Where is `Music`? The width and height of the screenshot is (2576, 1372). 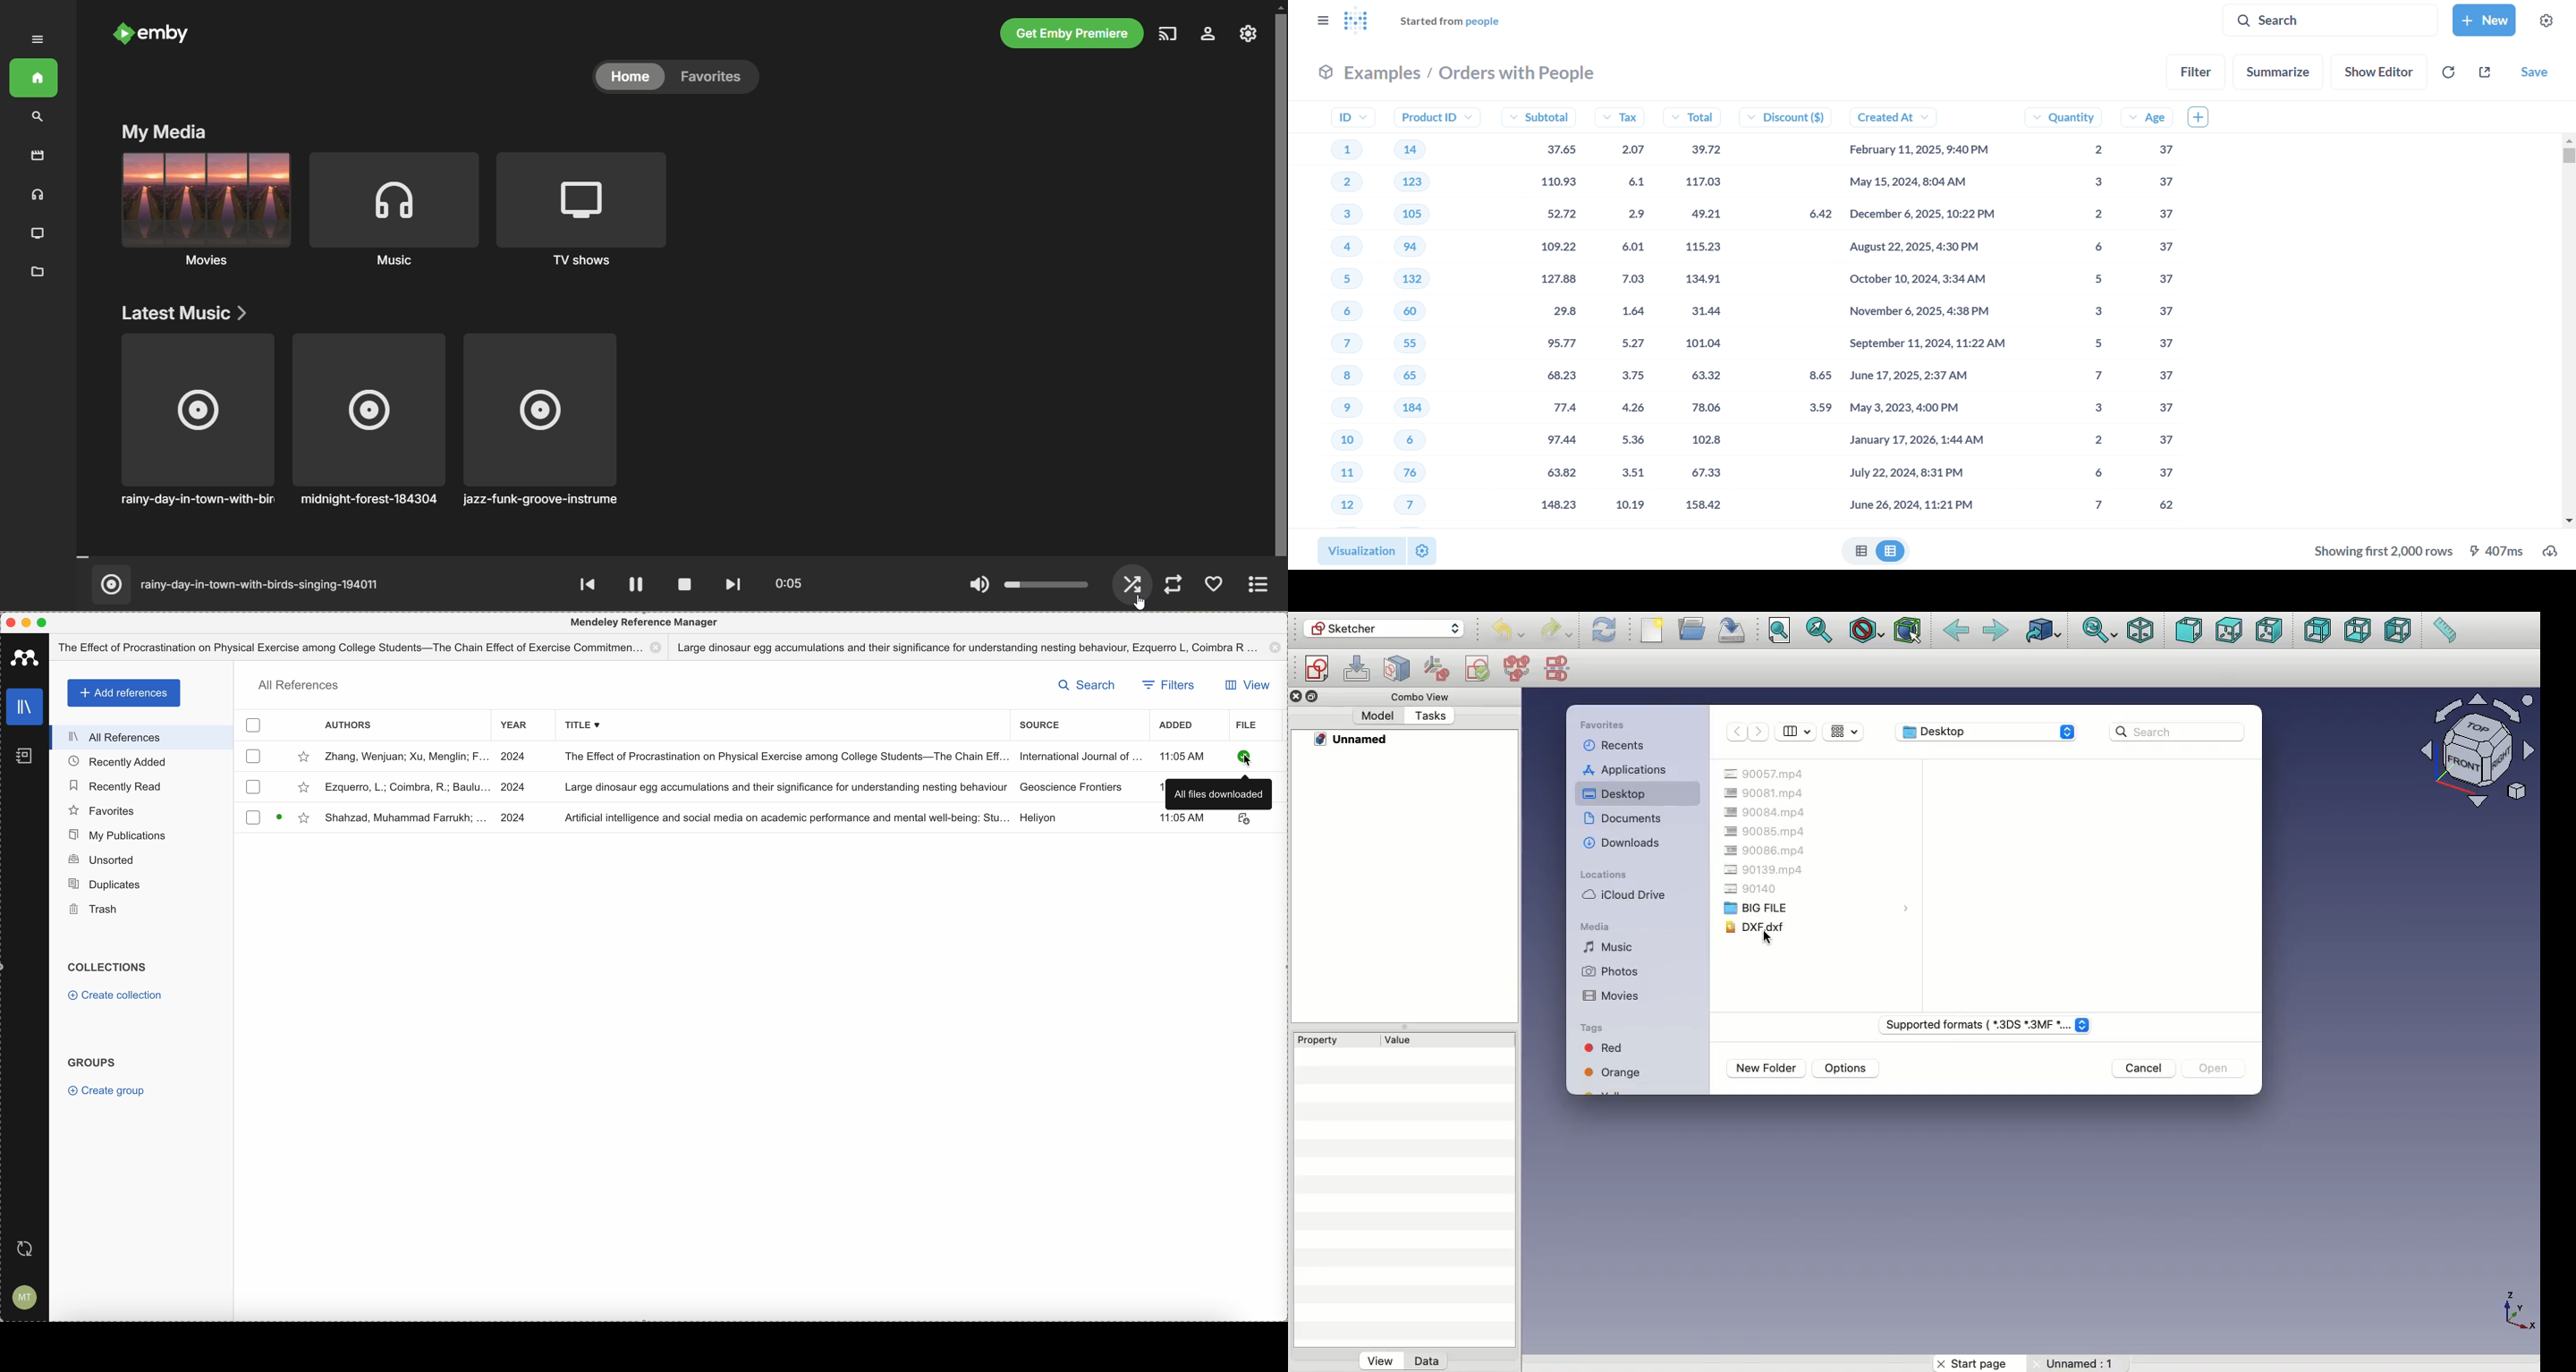
Music is located at coordinates (1617, 947).